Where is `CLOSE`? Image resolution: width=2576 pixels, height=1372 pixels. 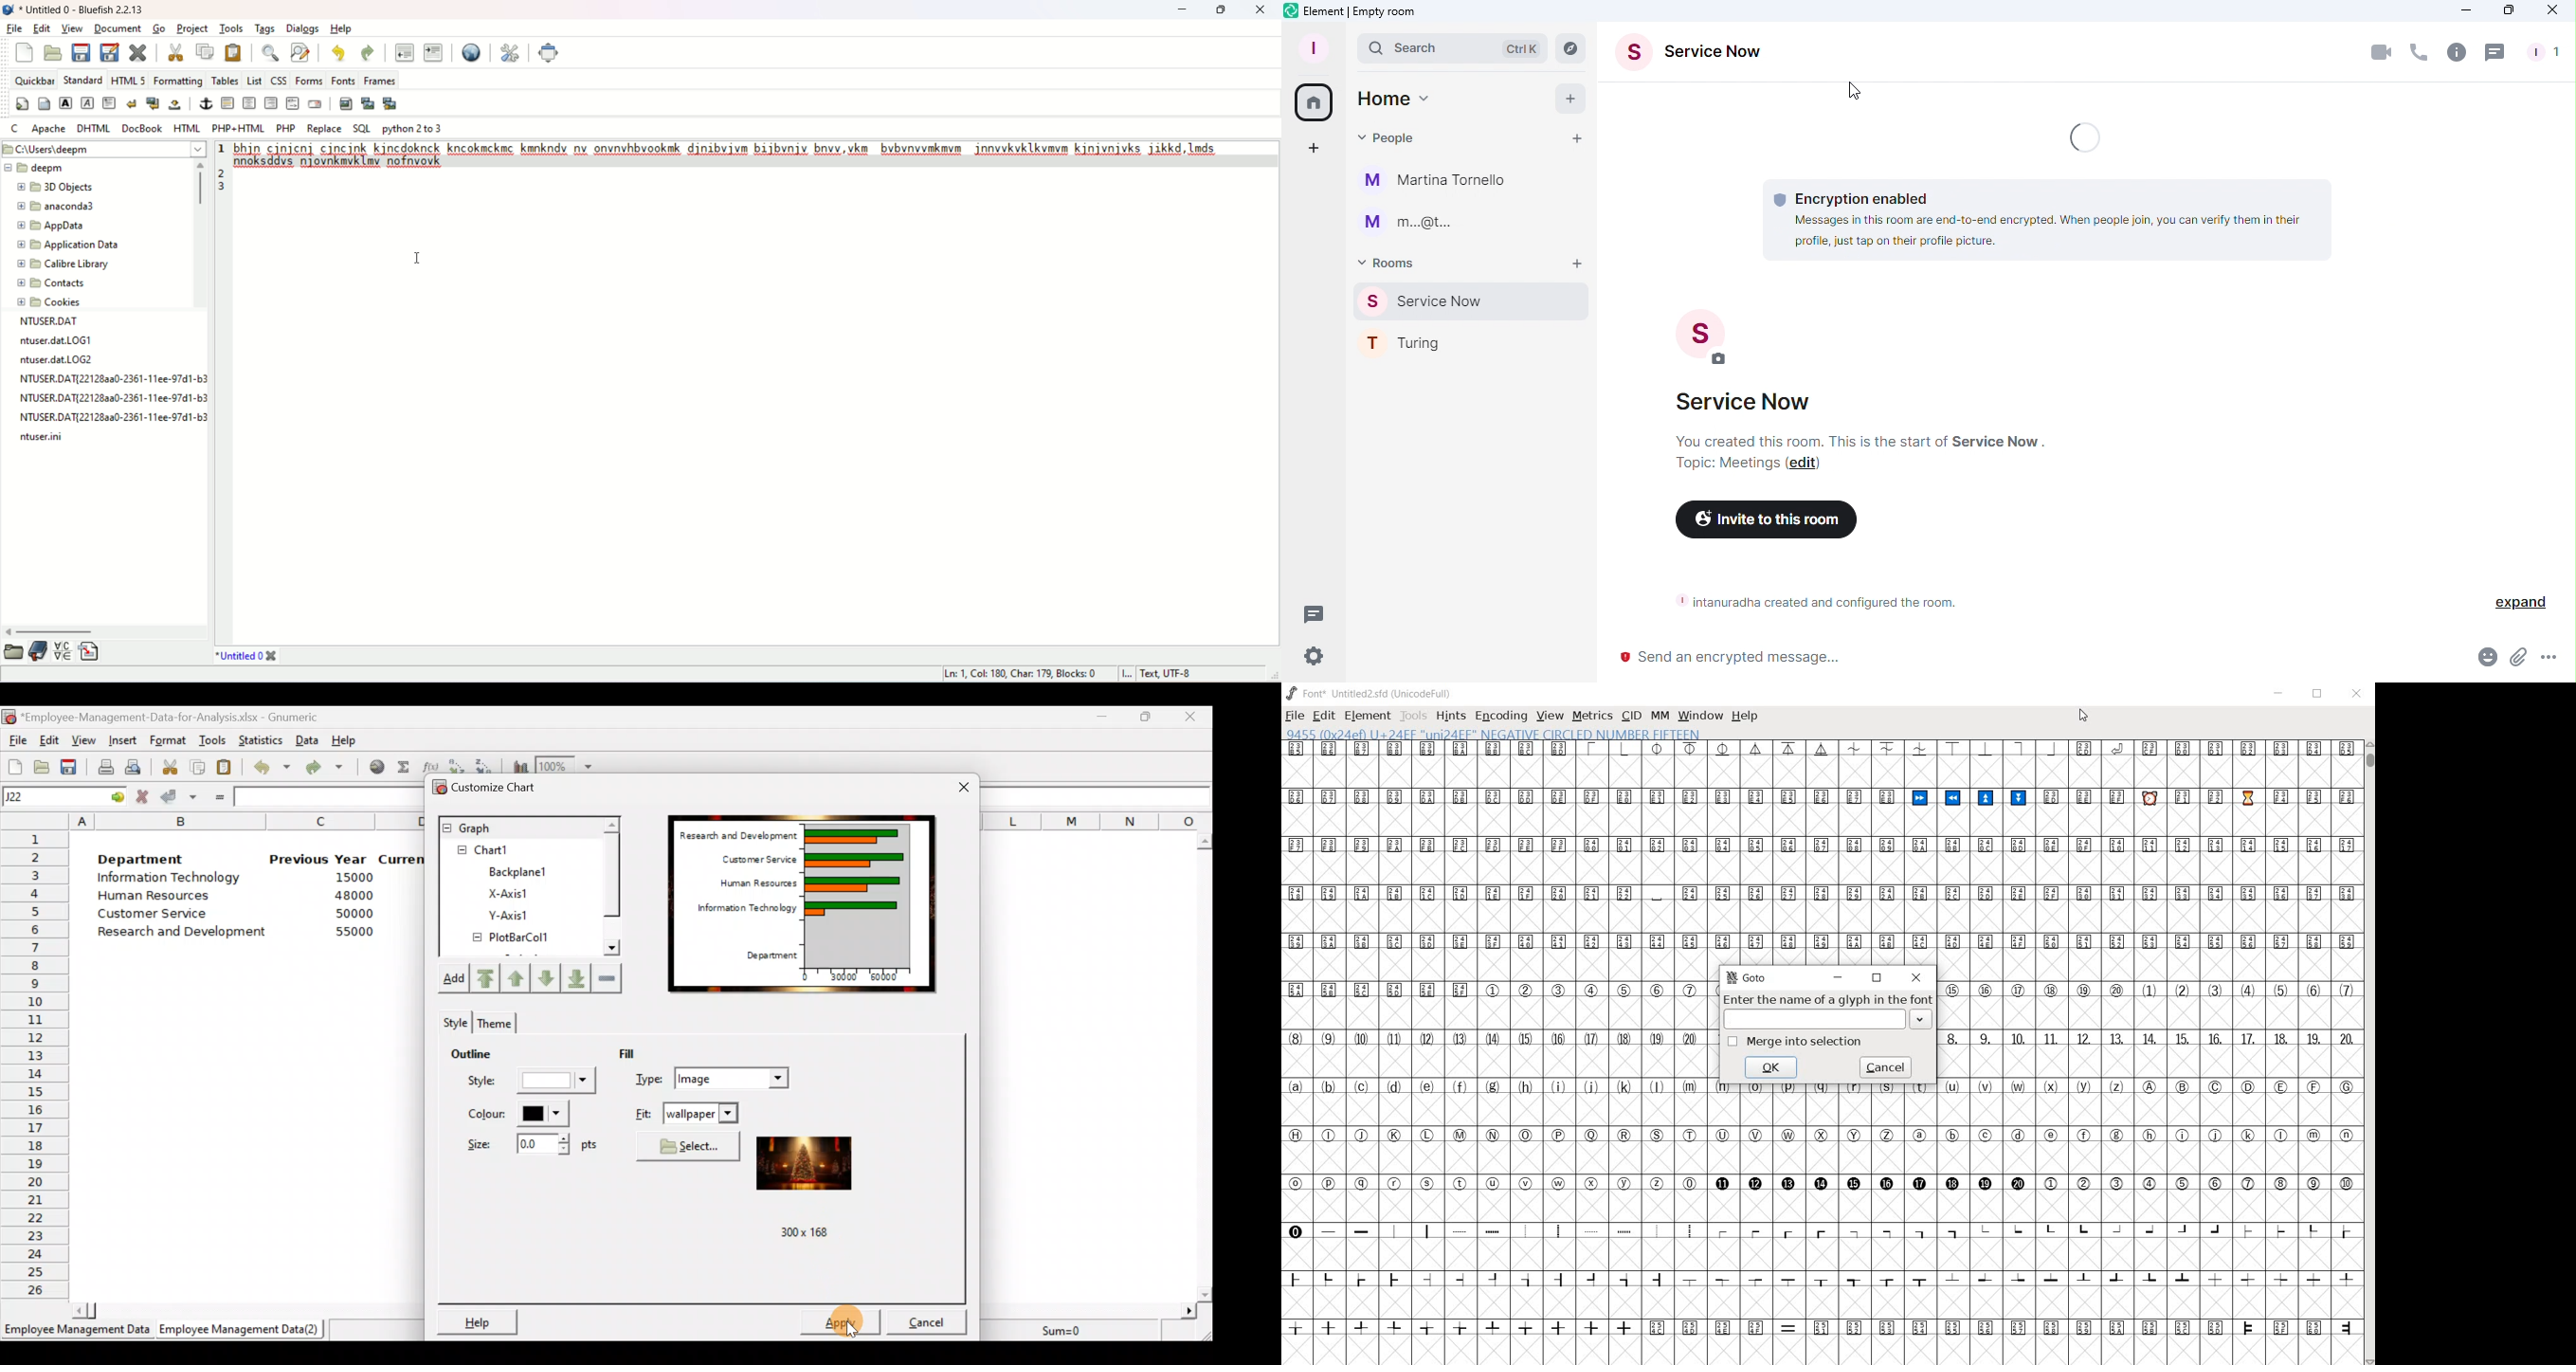
CLOSE is located at coordinates (2359, 694).